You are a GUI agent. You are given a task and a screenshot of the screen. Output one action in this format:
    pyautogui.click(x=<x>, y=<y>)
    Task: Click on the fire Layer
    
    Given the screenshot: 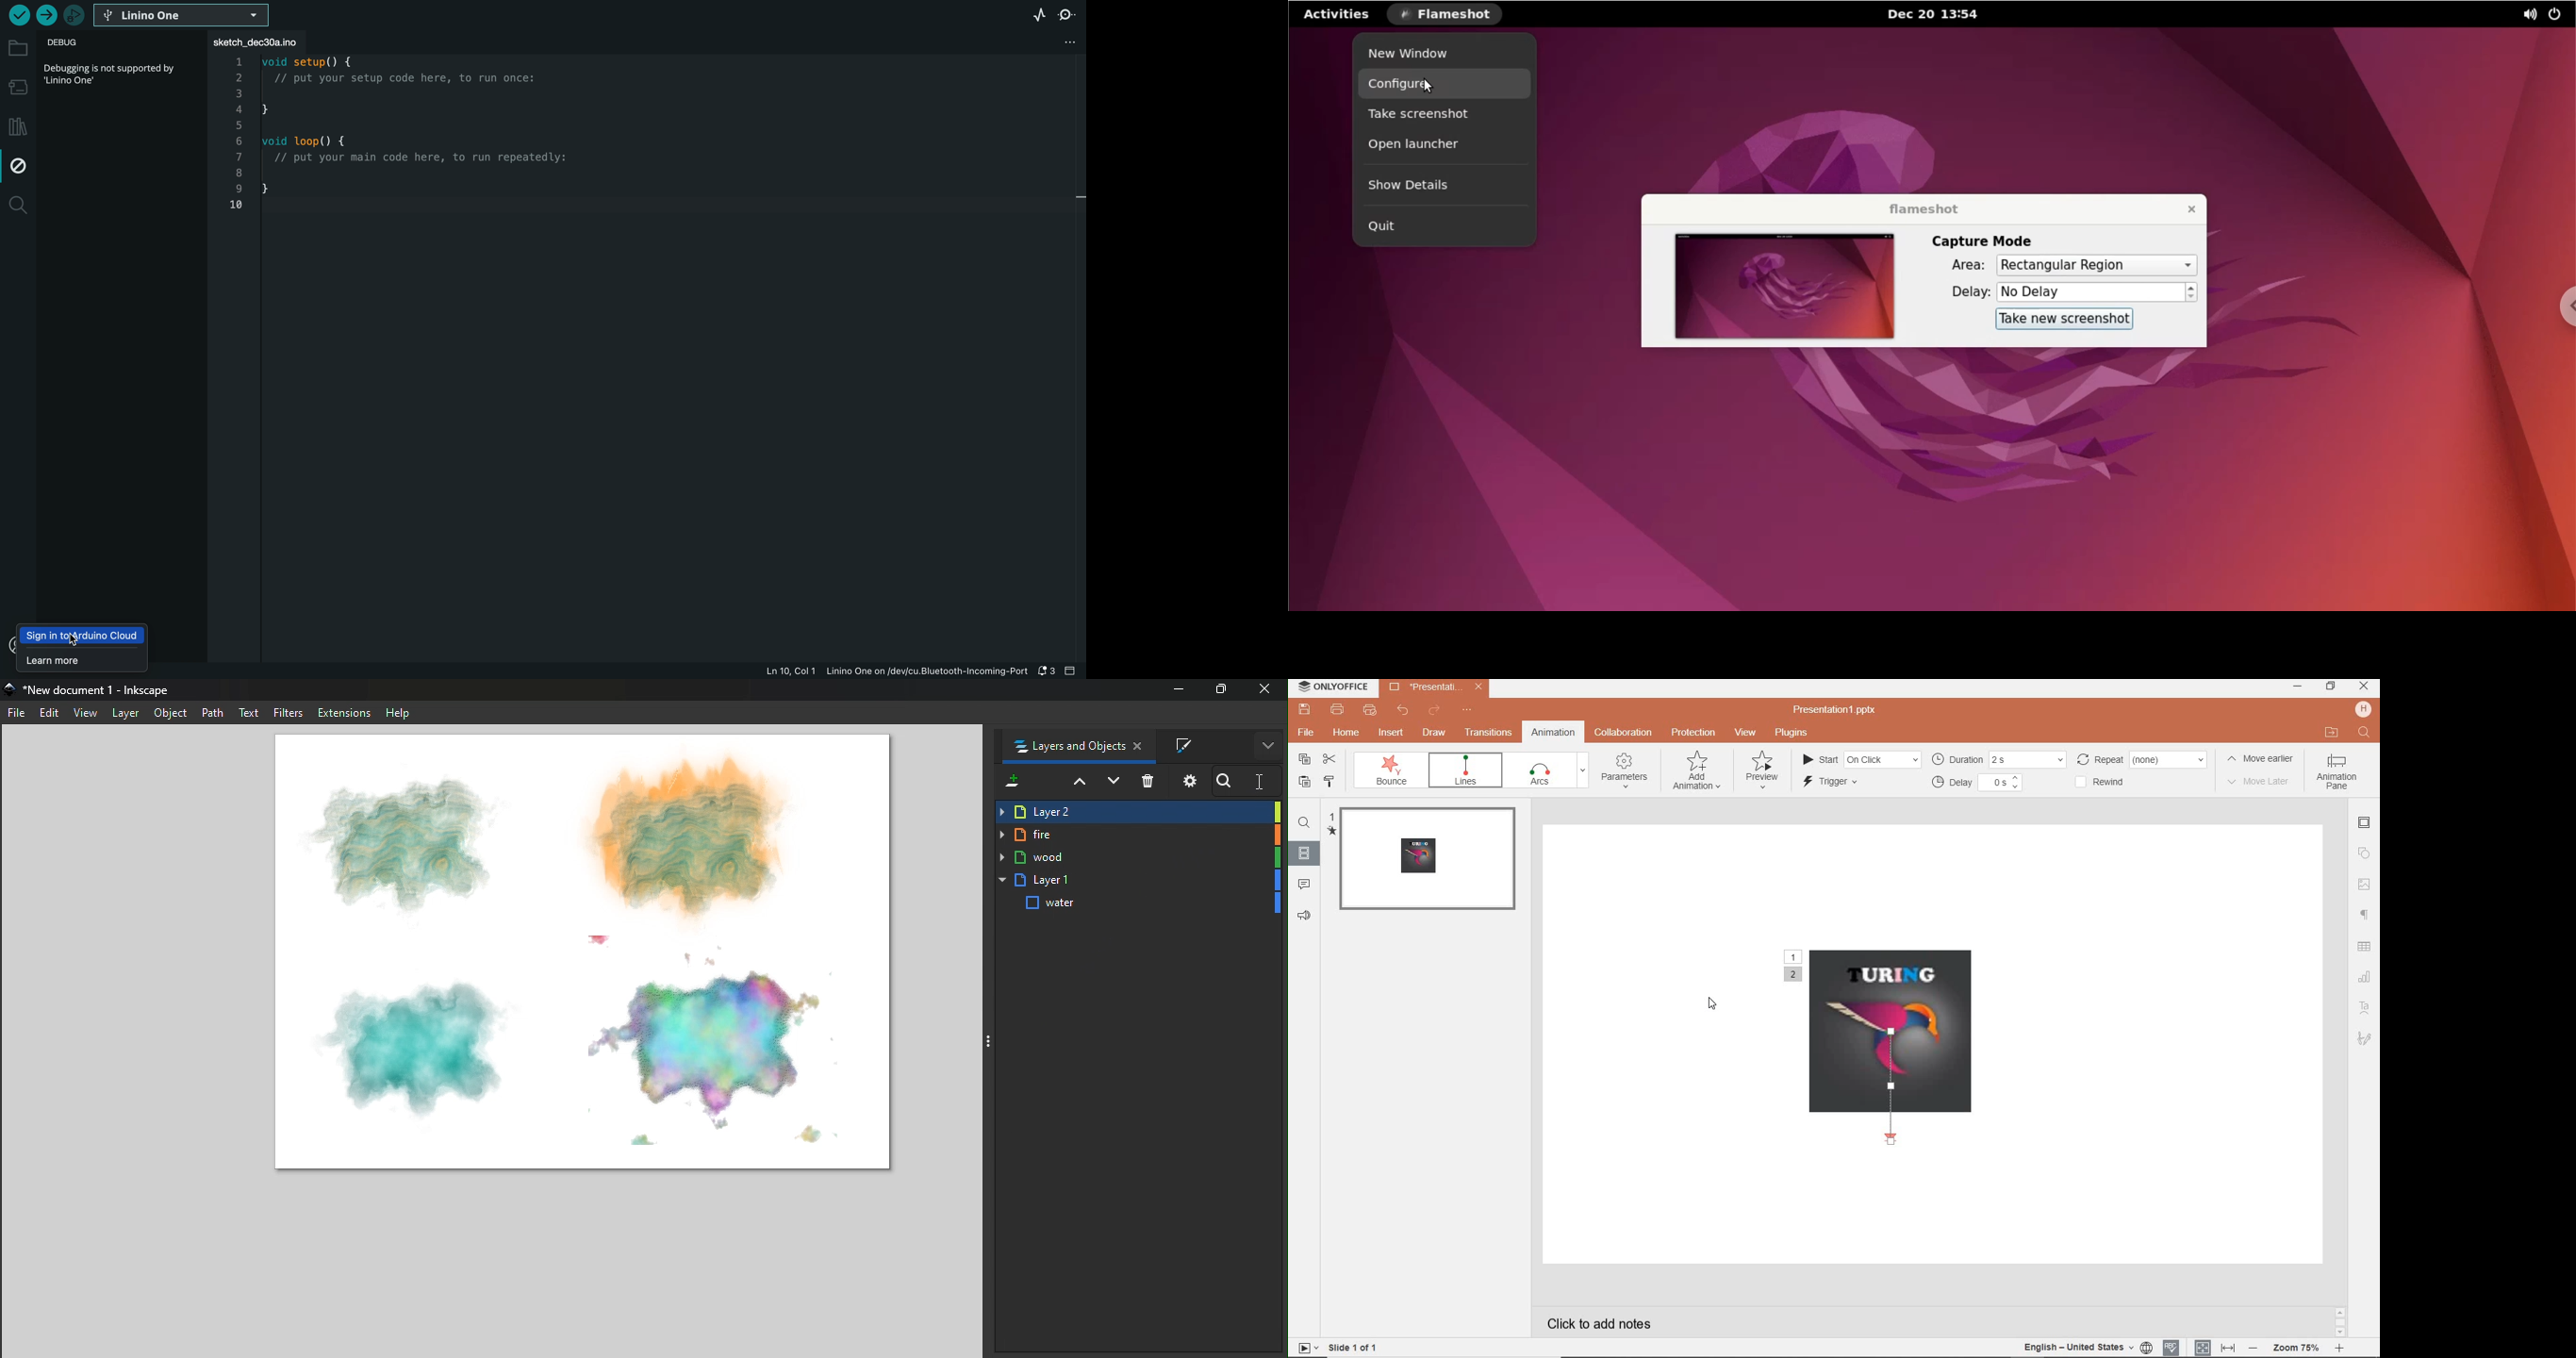 What is the action you would take?
    pyautogui.click(x=1137, y=836)
    